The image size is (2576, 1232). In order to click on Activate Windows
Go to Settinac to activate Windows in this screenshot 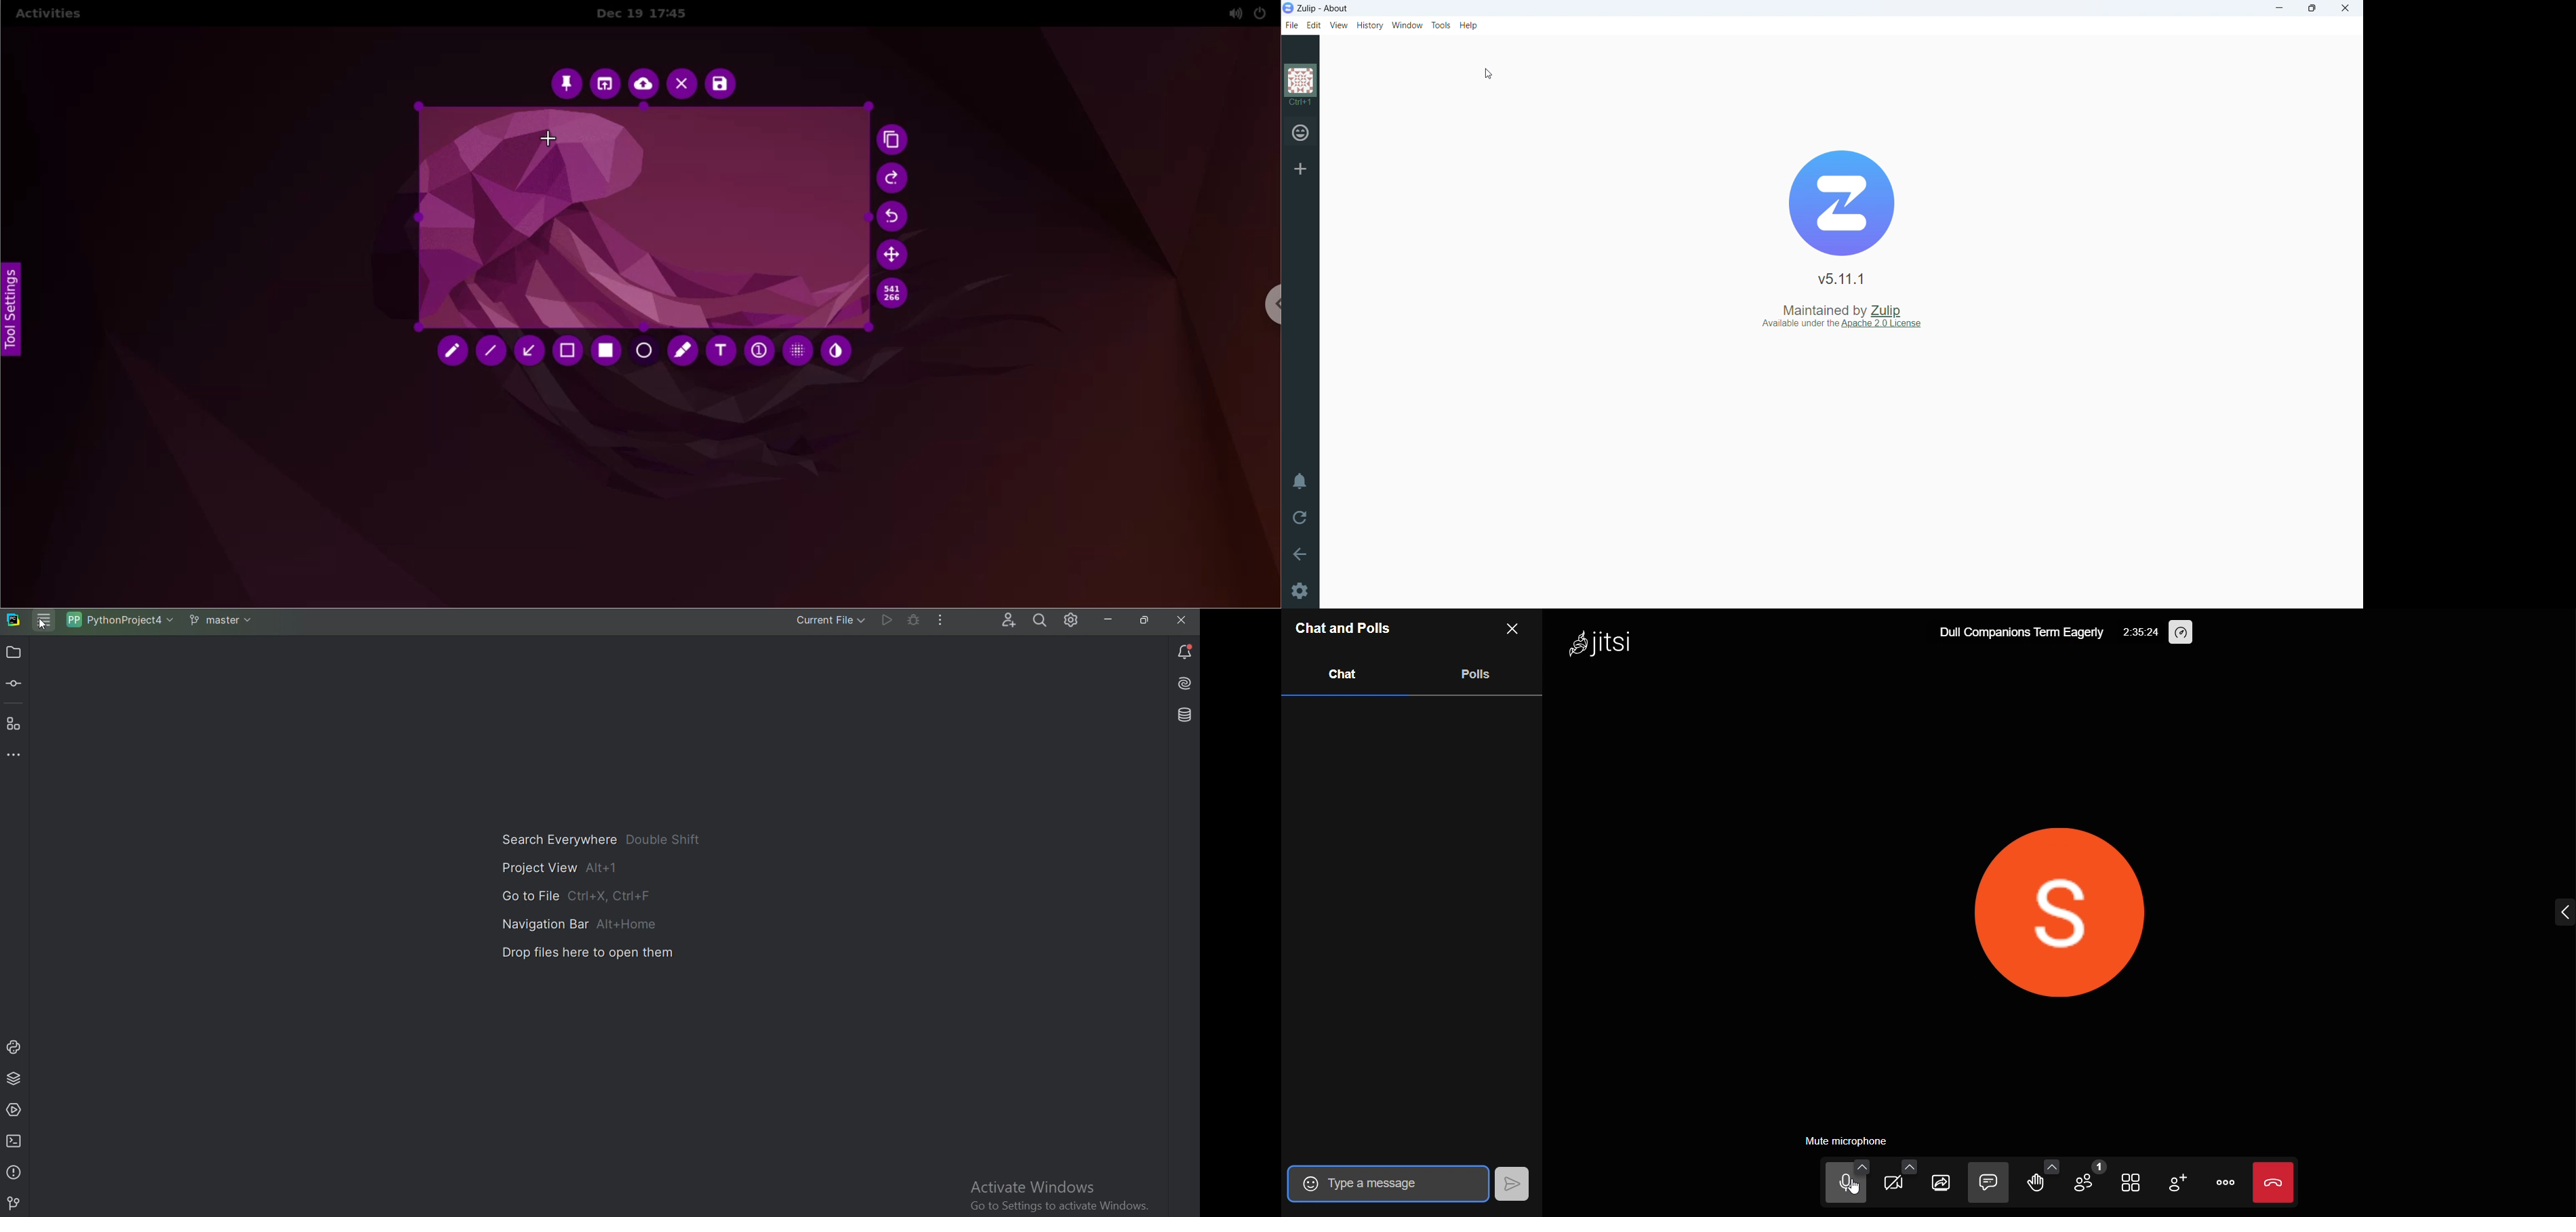, I will do `click(1060, 1195)`.